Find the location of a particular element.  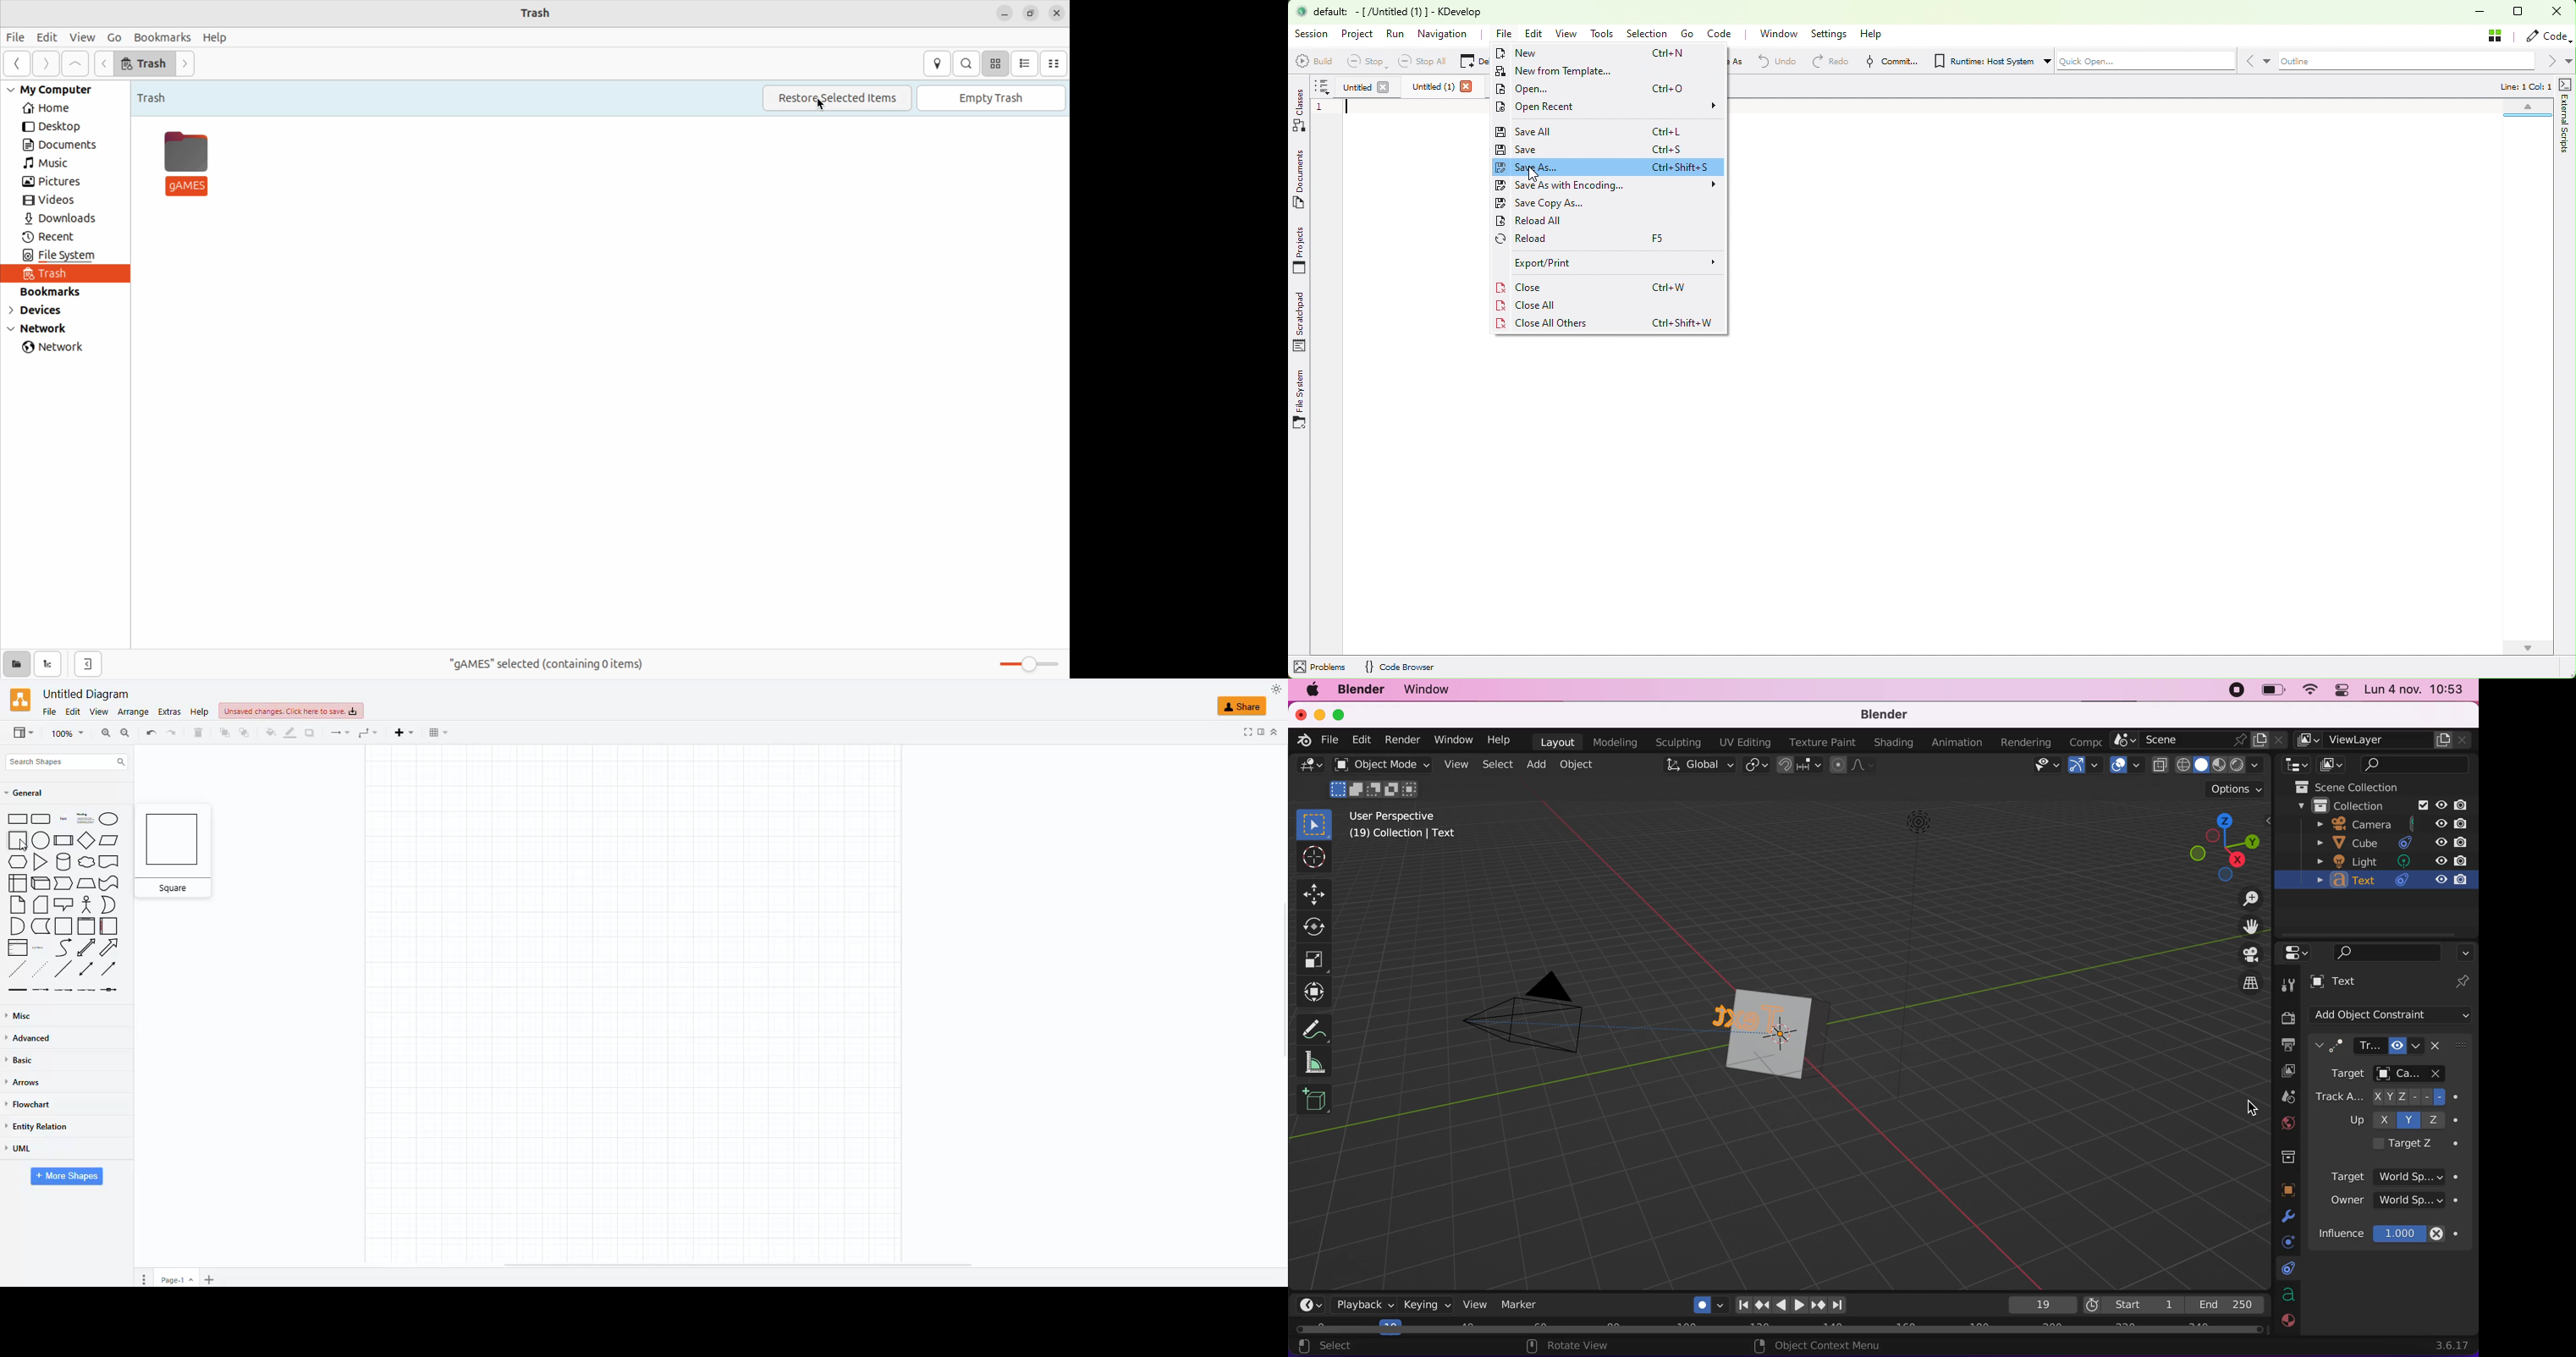

Outline is located at coordinates (2405, 62).